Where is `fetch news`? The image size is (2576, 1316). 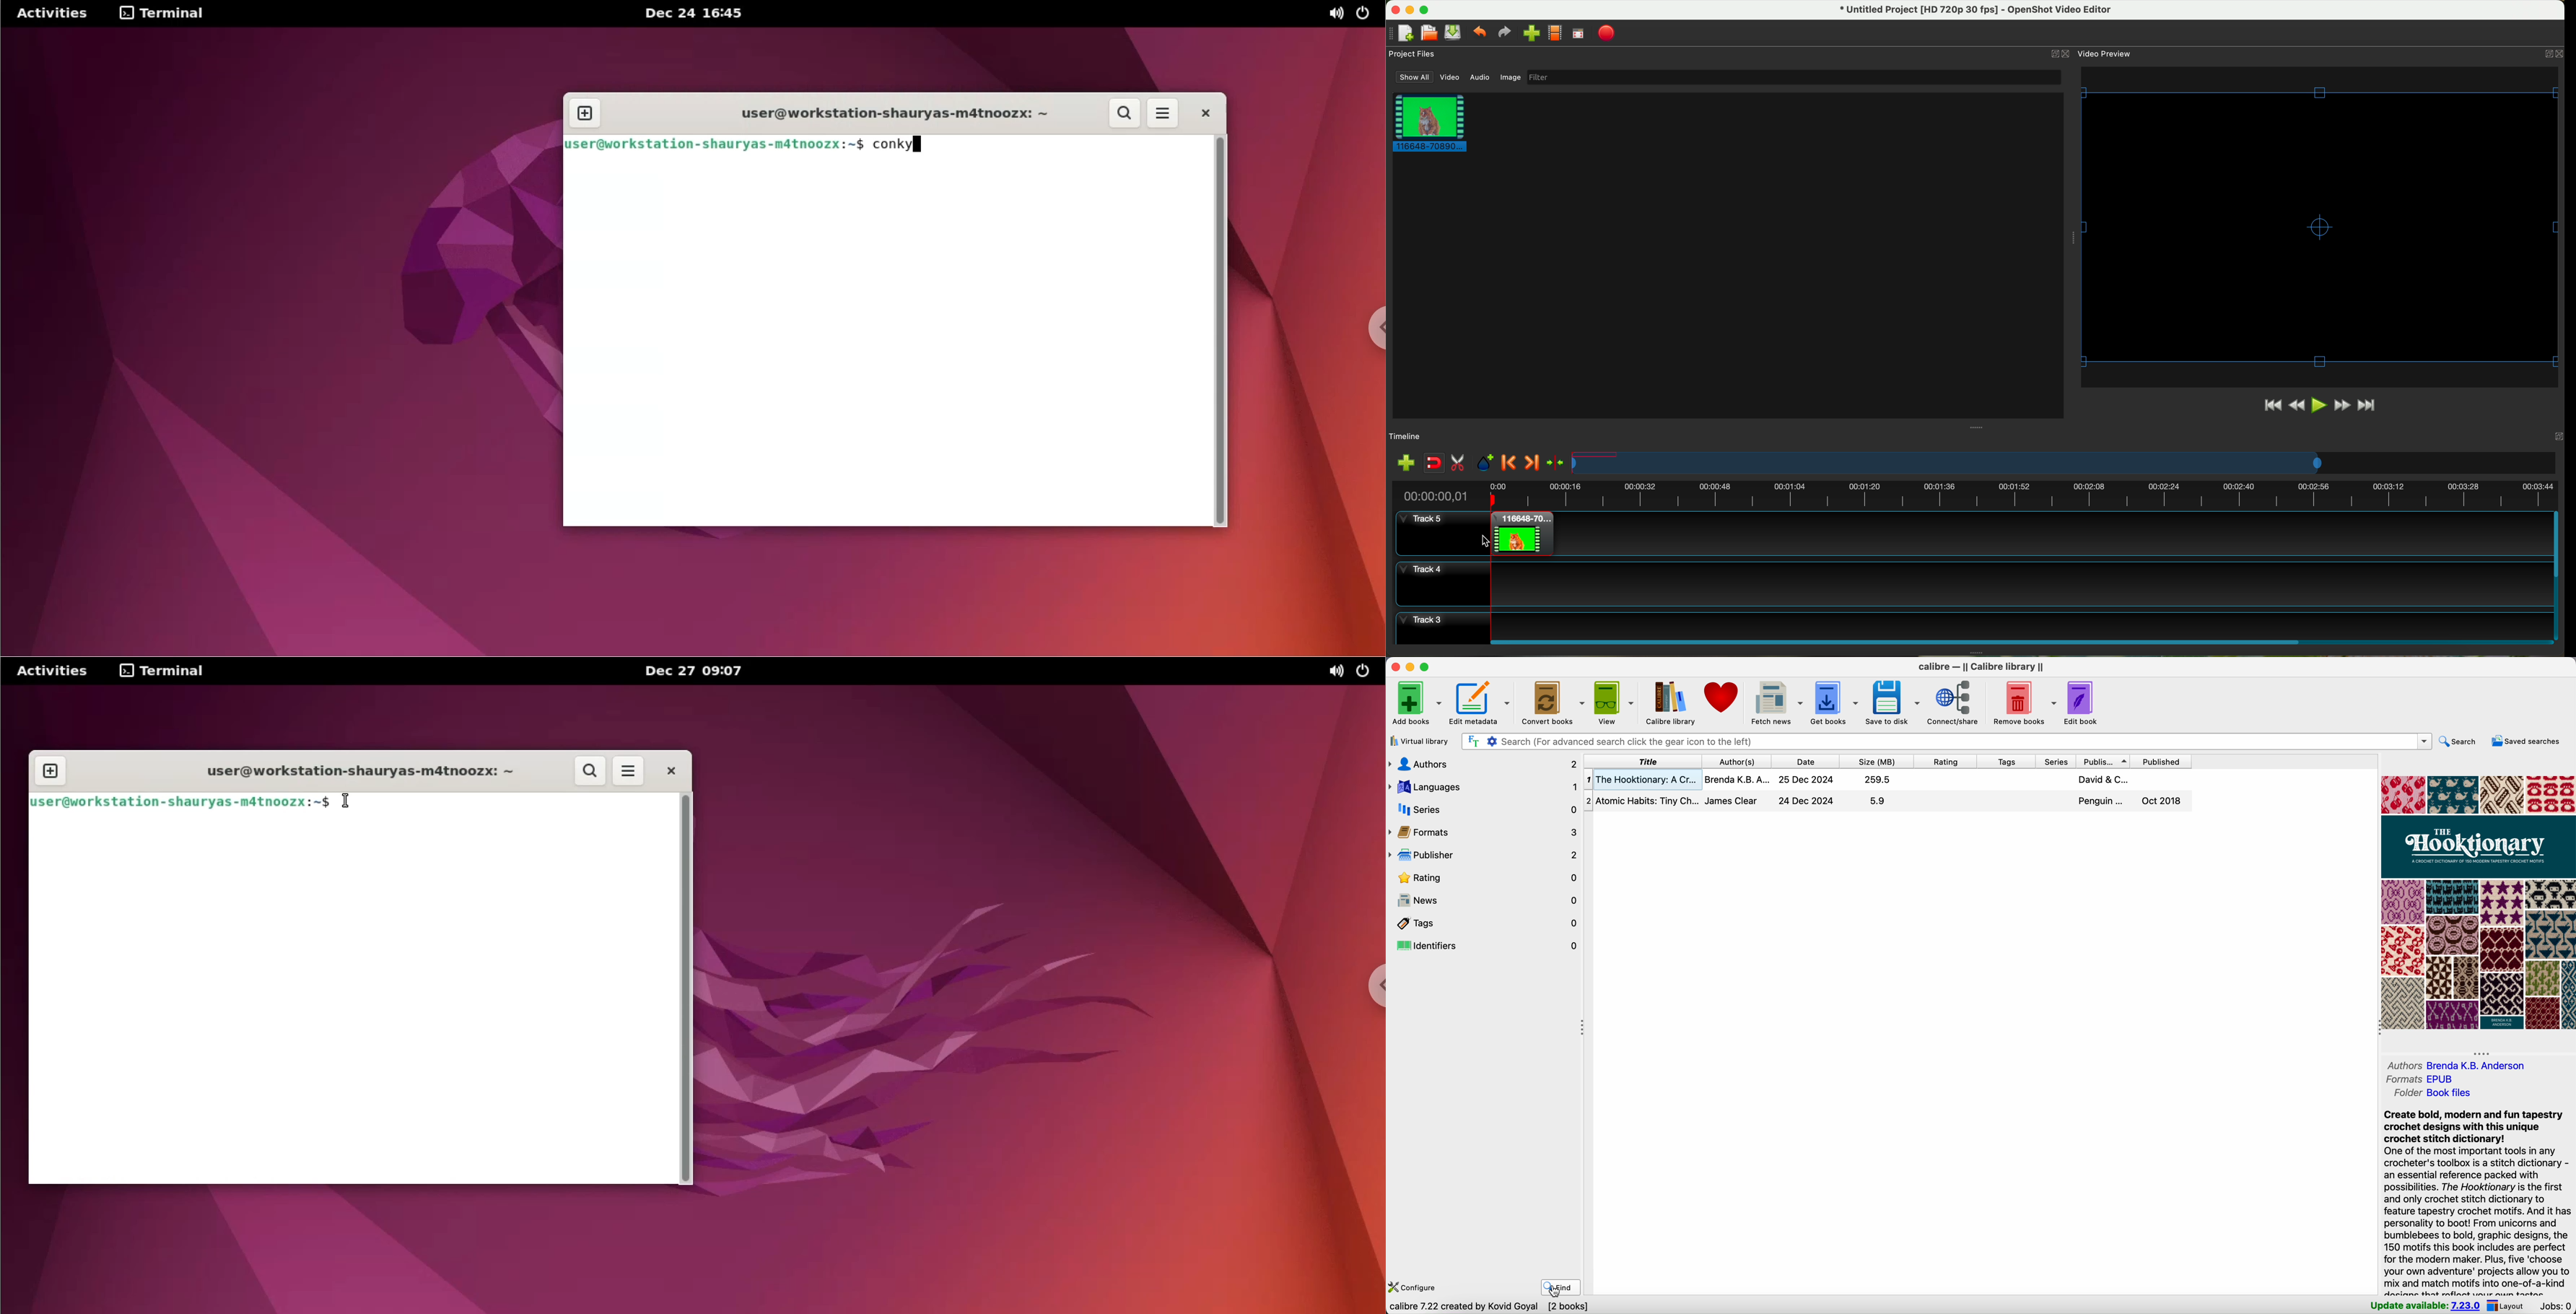
fetch news is located at coordinates (1774, 705).